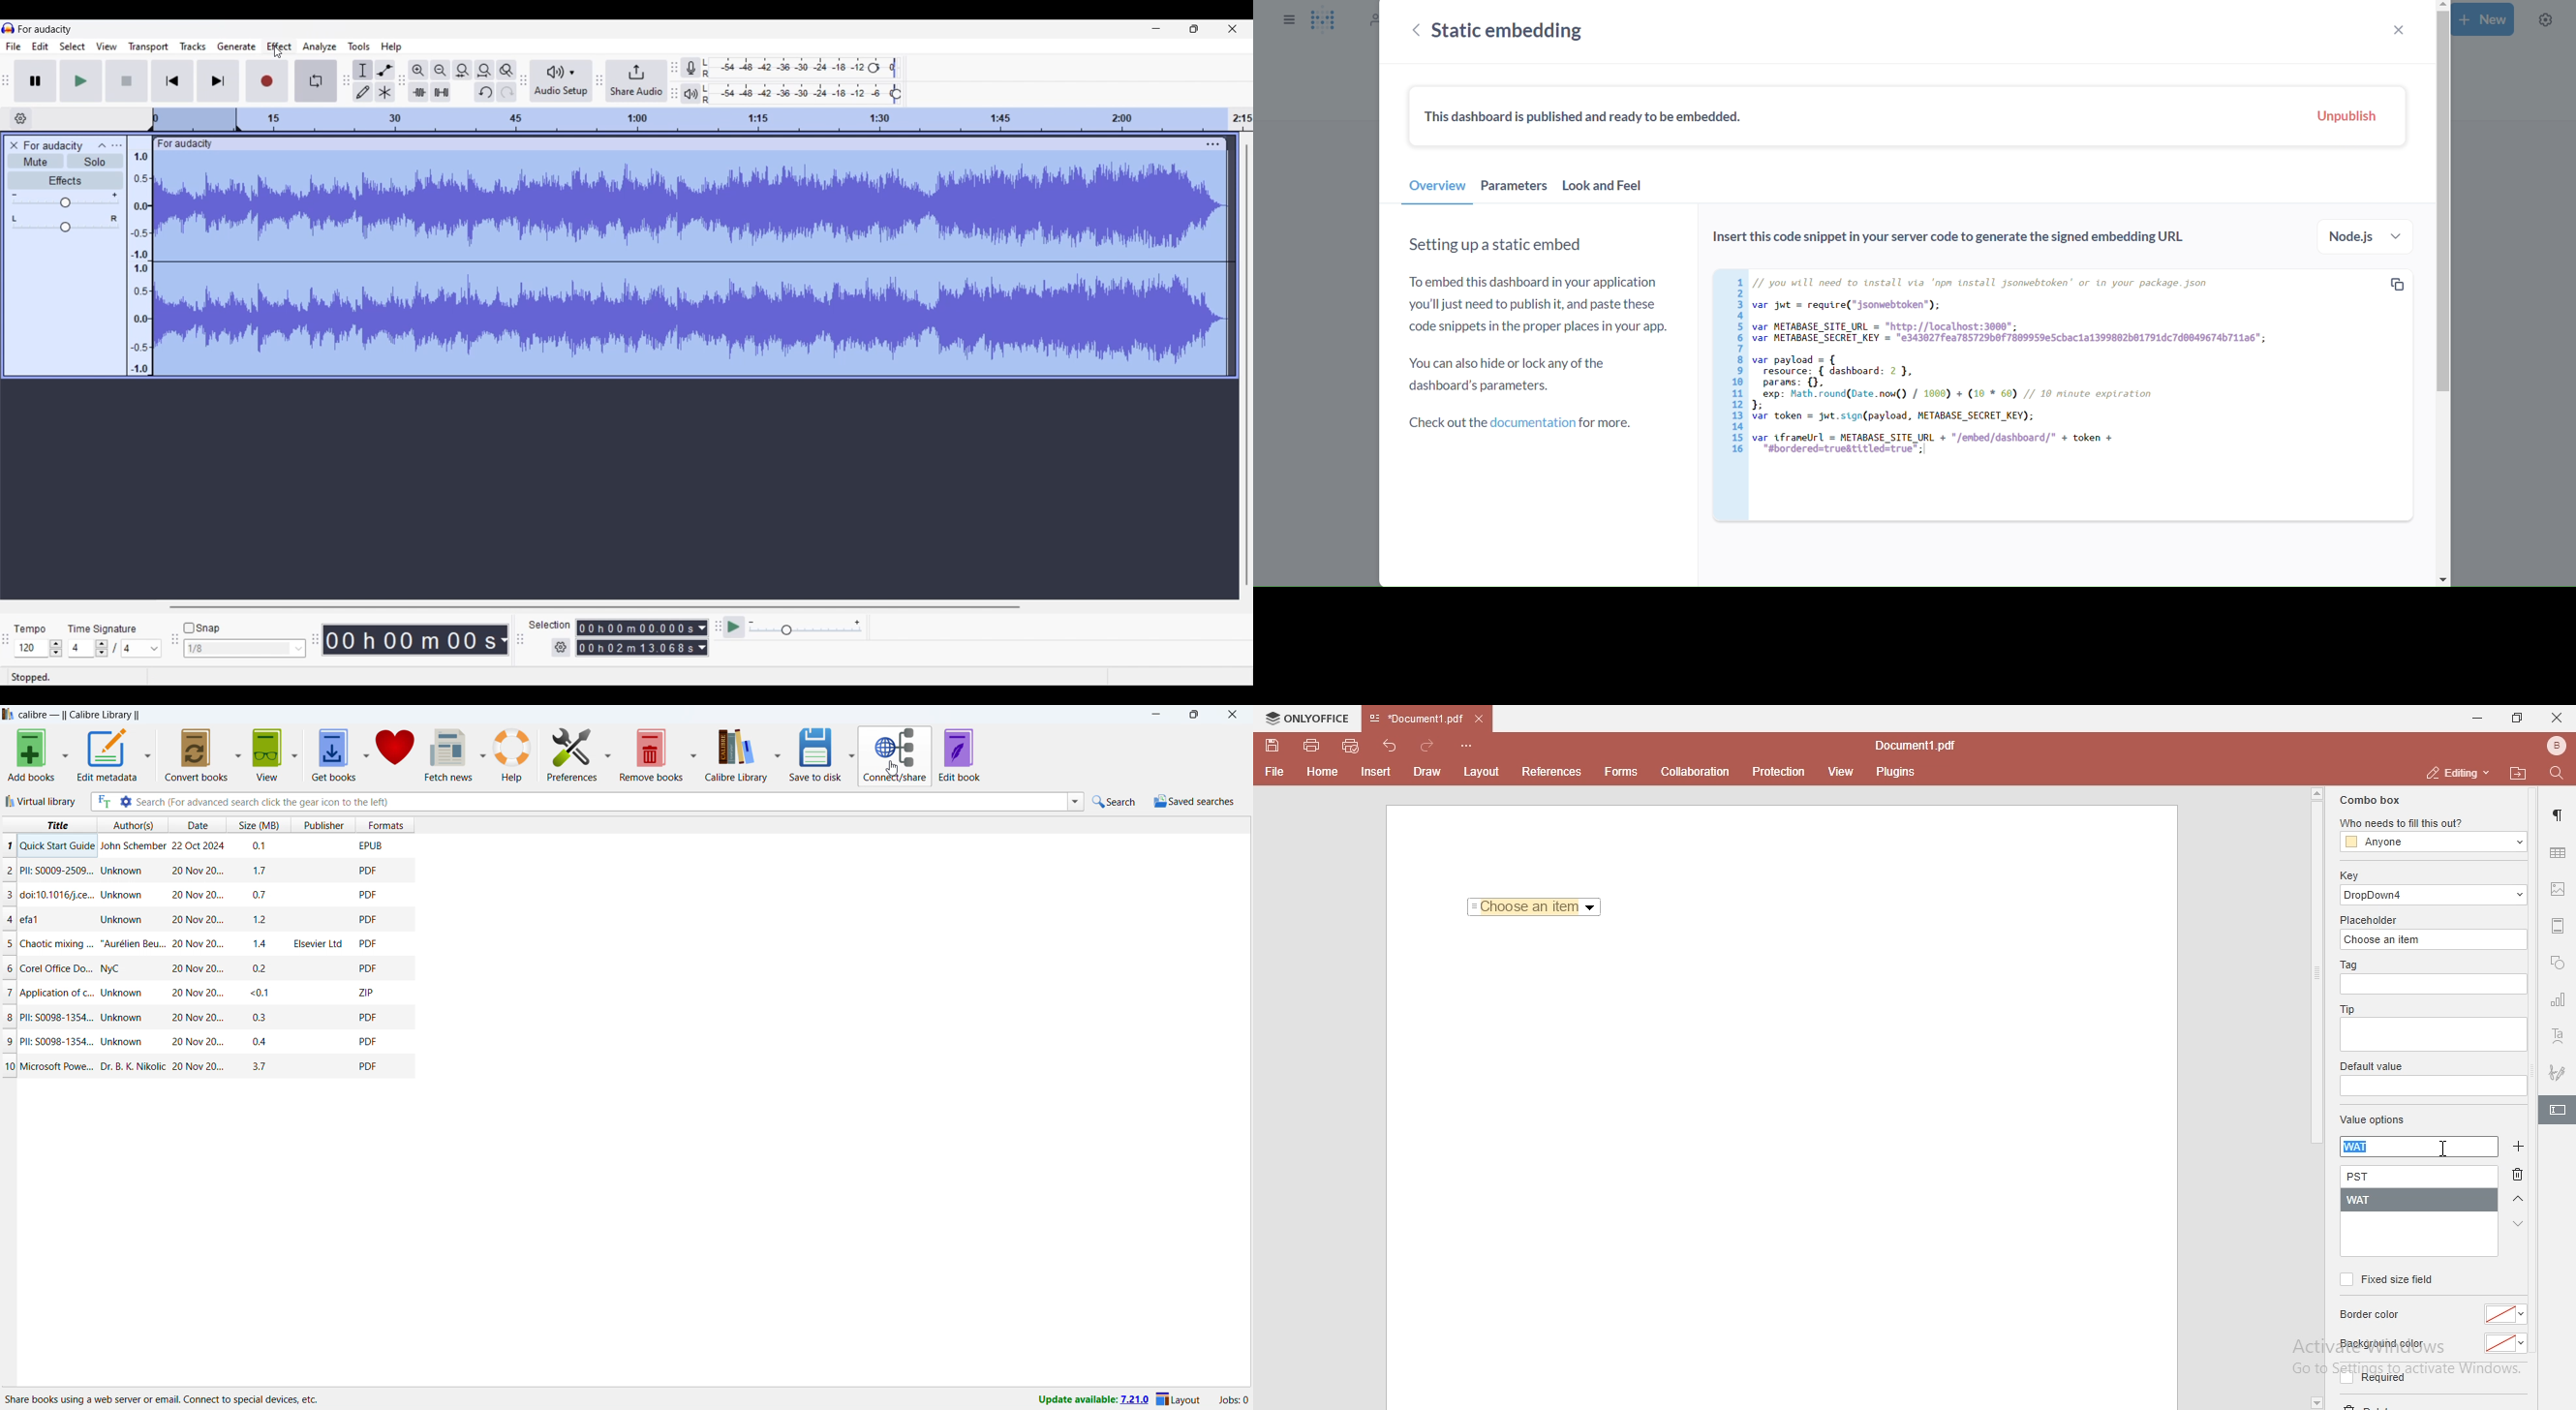 The image size is (2576, 1428). Describe the element at coordinates (1091, 1402) in the screenshot. I see `update` at that location.